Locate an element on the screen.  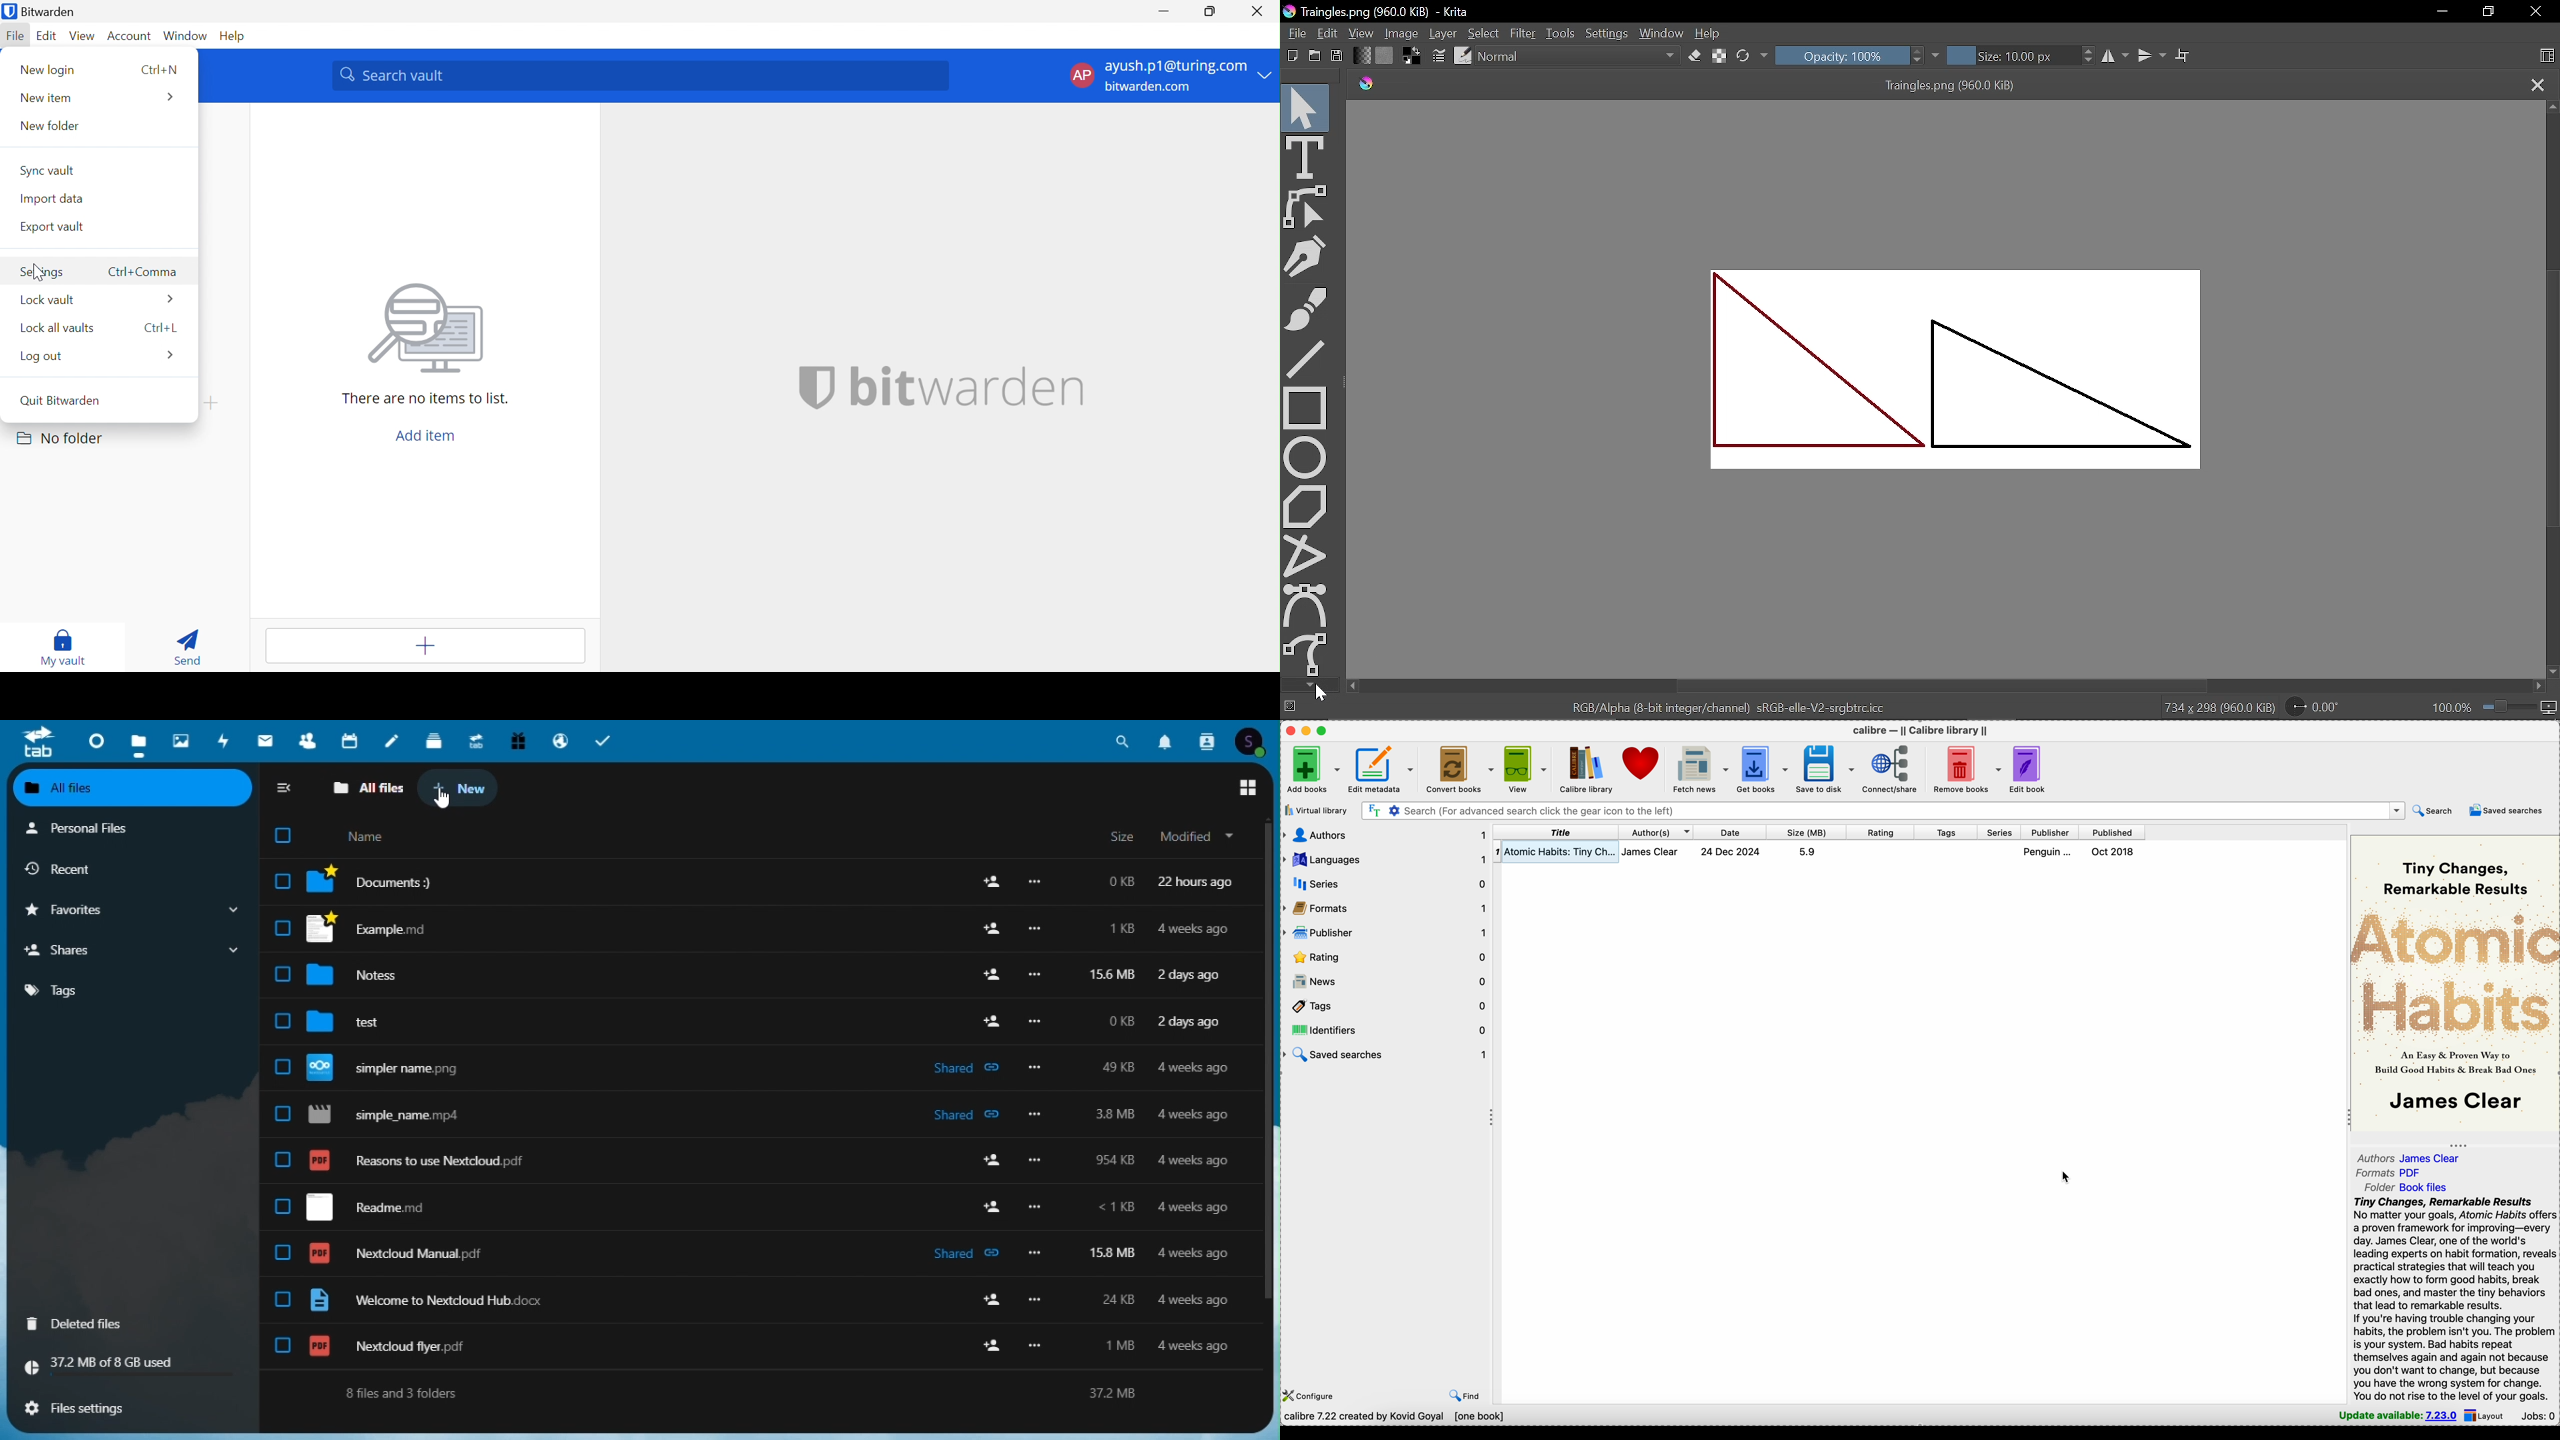
add user is located at coordinates (996, 1300).